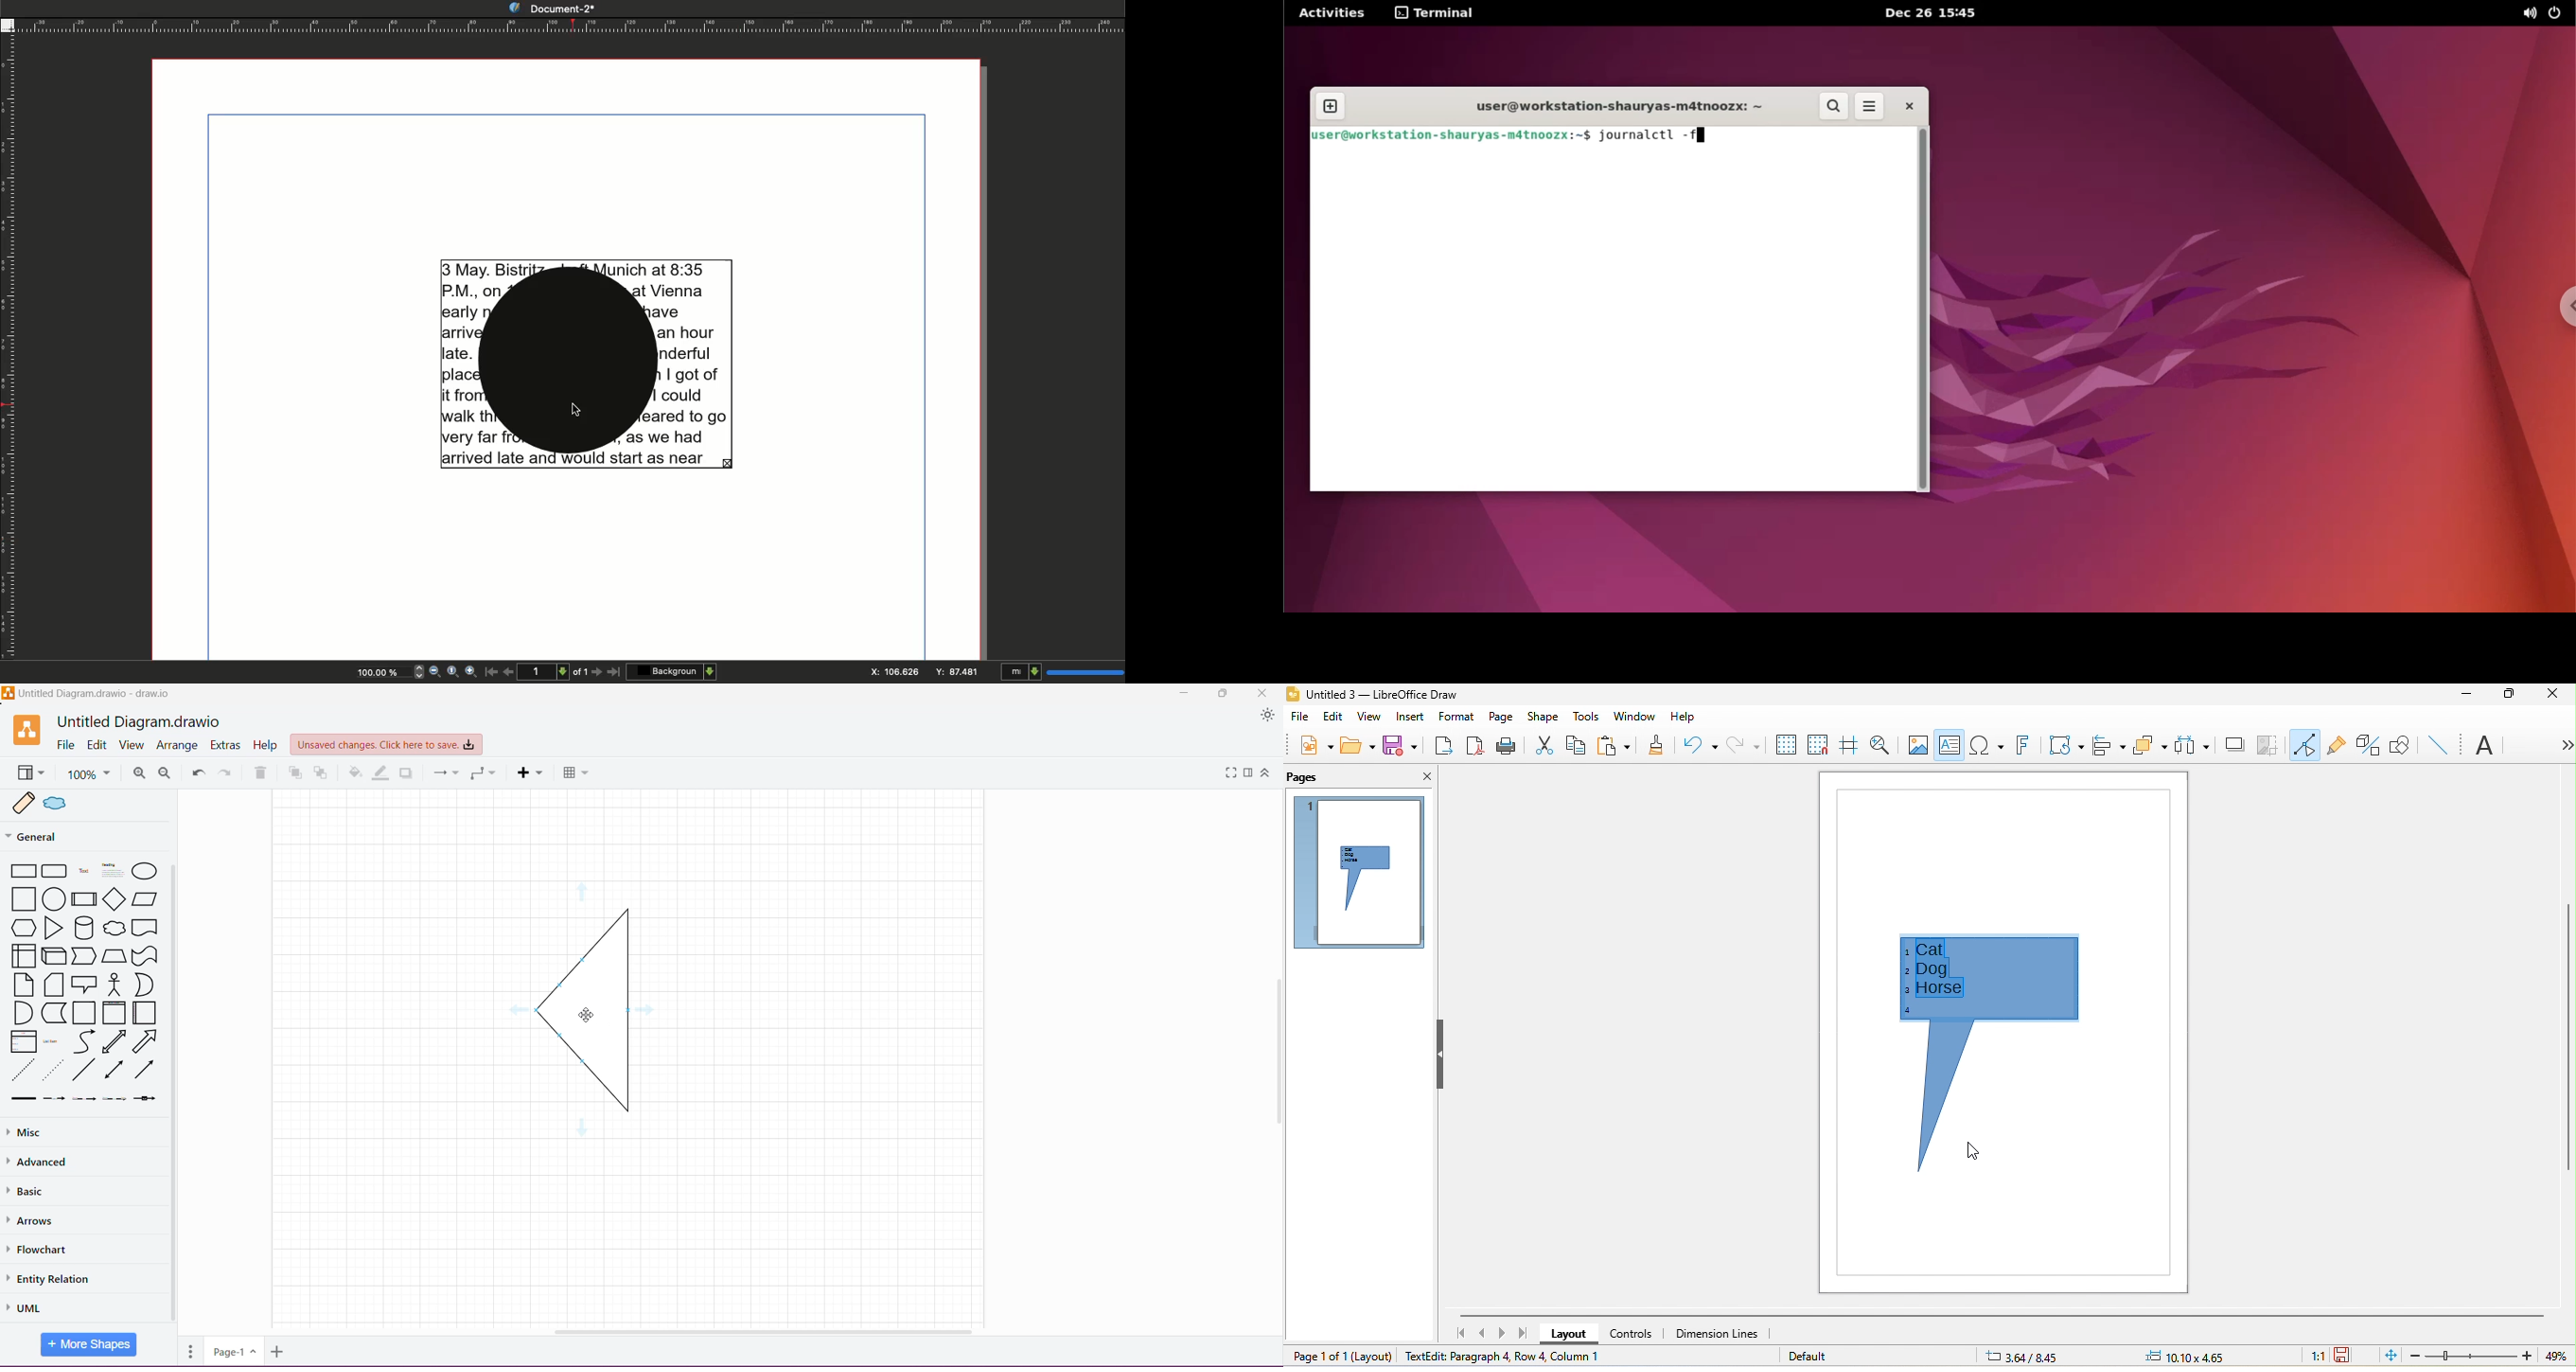 This screenshot has height=1372, width=2576. Describe the element at coordinates (1818, 747) in the screenshot. I see `snap to grids` at that location.